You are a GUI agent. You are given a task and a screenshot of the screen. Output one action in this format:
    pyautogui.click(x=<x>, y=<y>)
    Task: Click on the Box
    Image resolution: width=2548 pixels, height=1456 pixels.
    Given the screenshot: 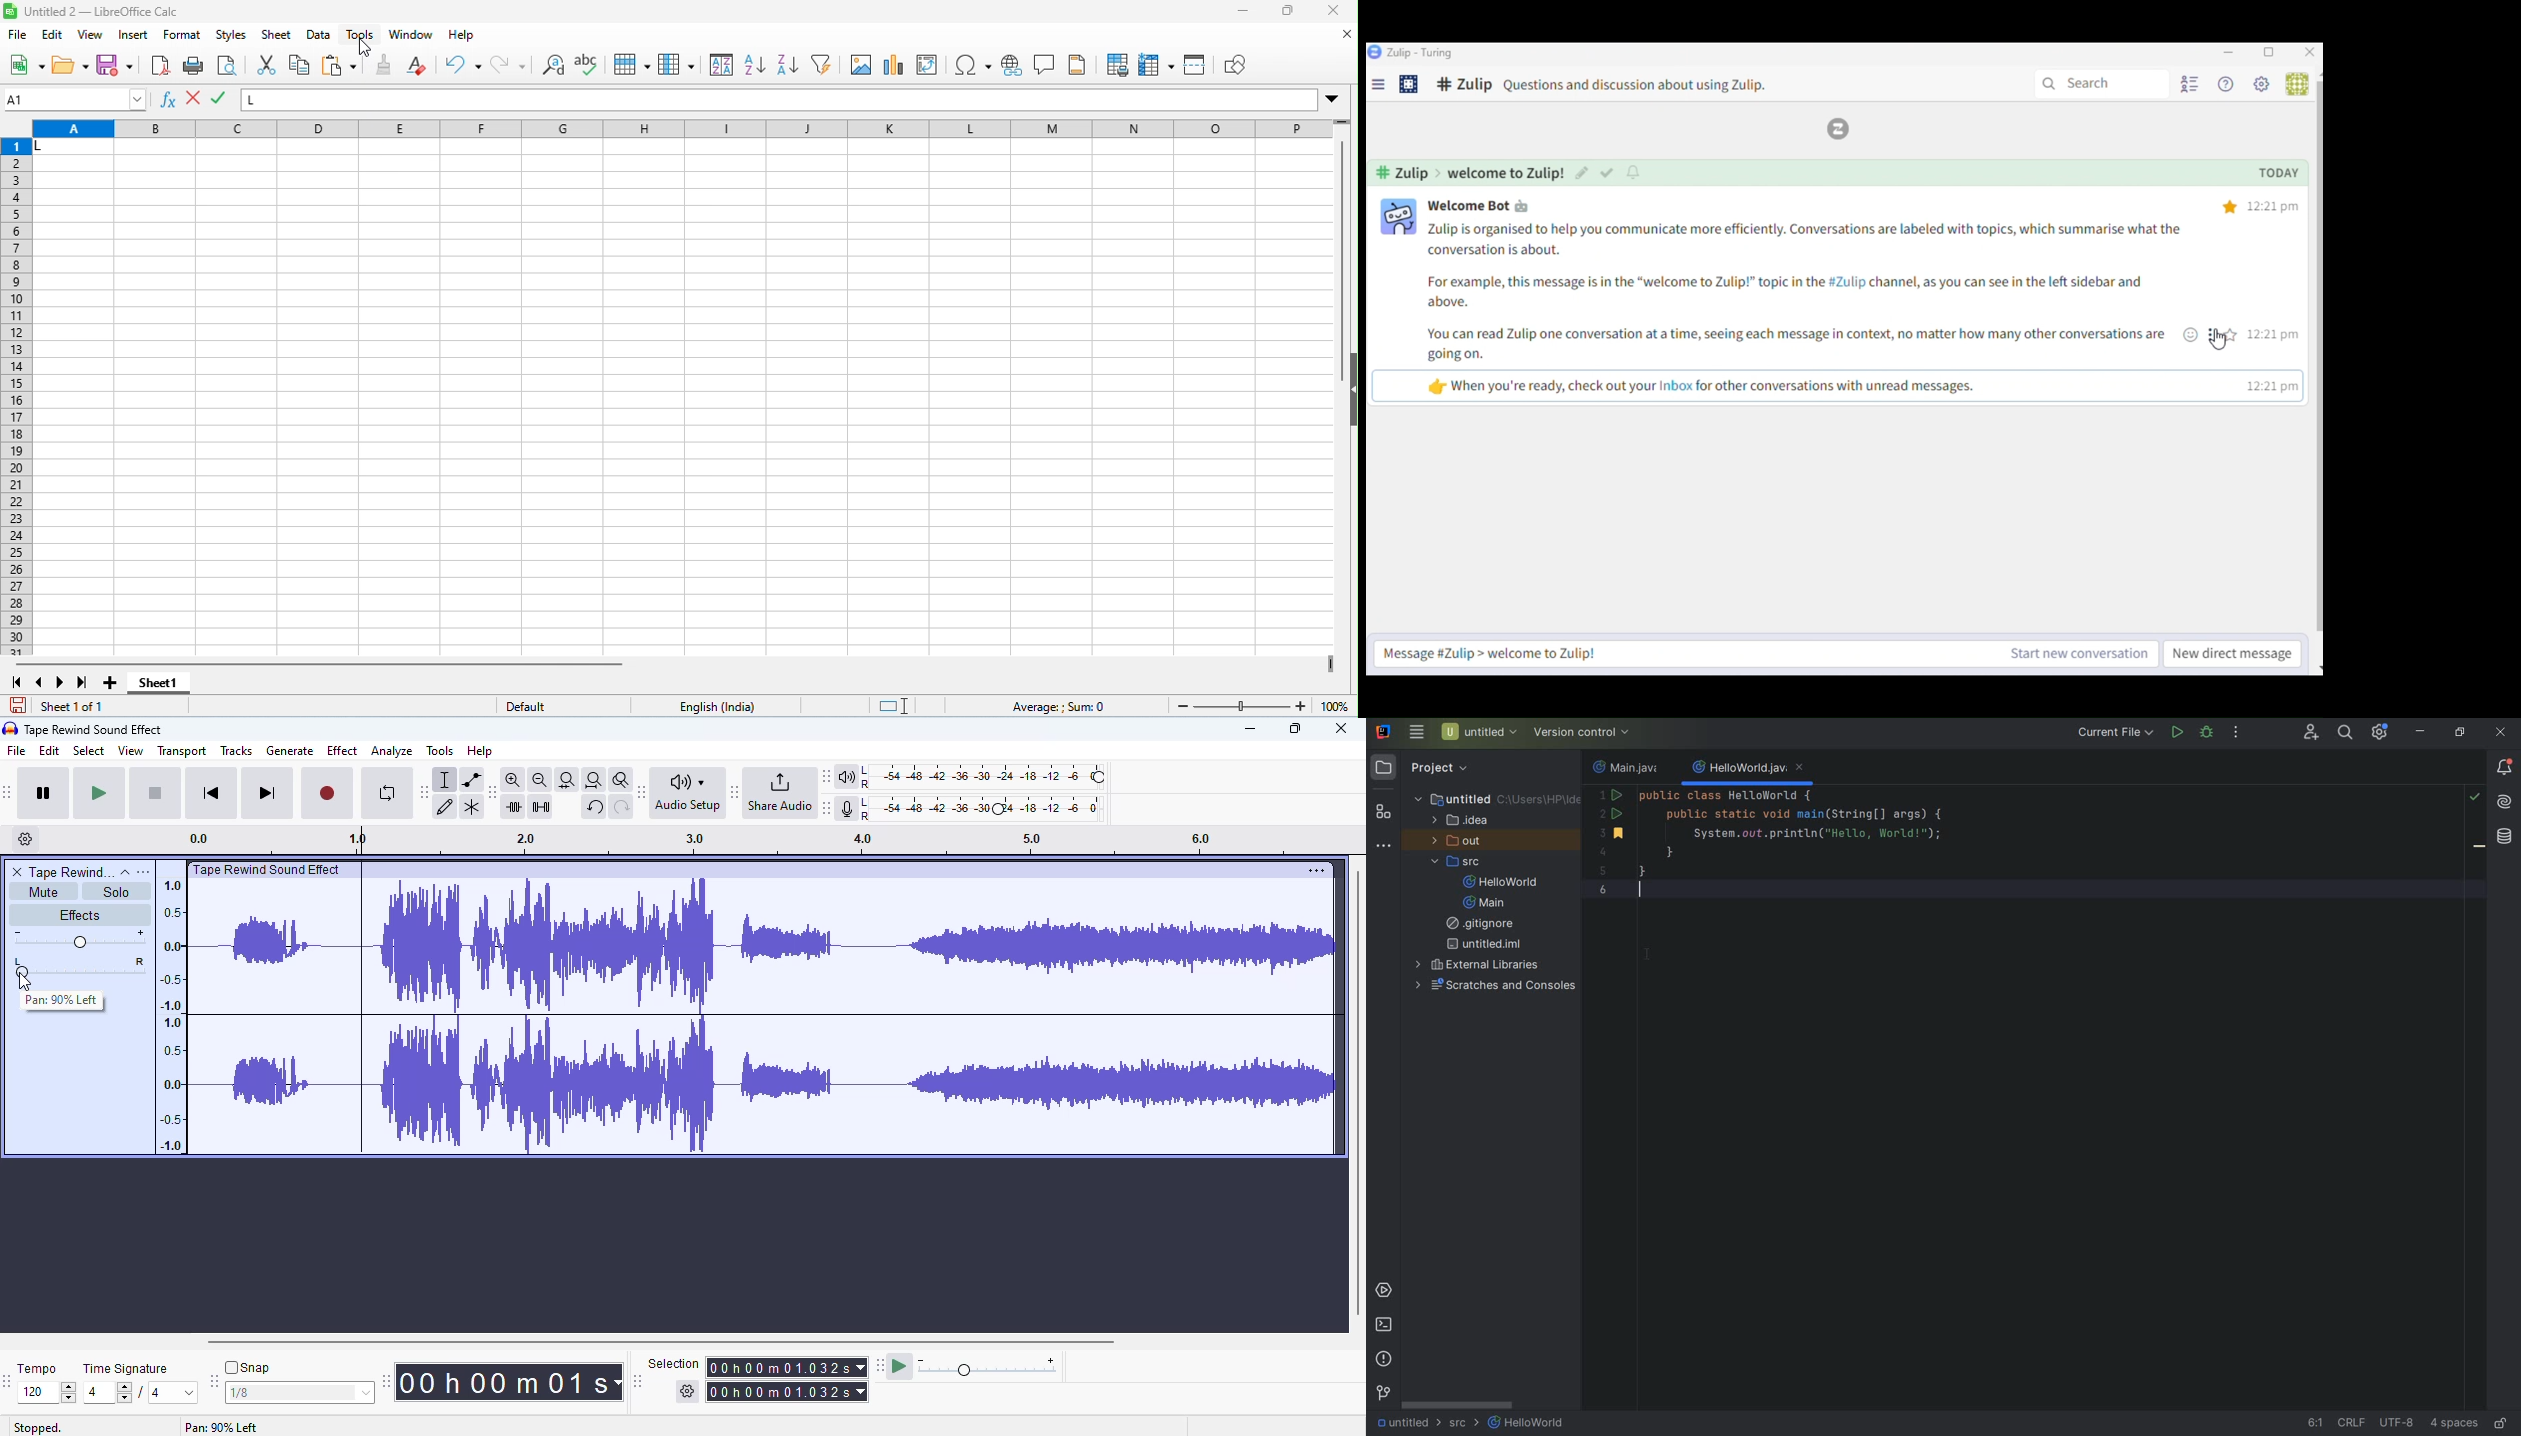 What is the action you would take?
    pyautogui.click(x=2268, y=53)
    